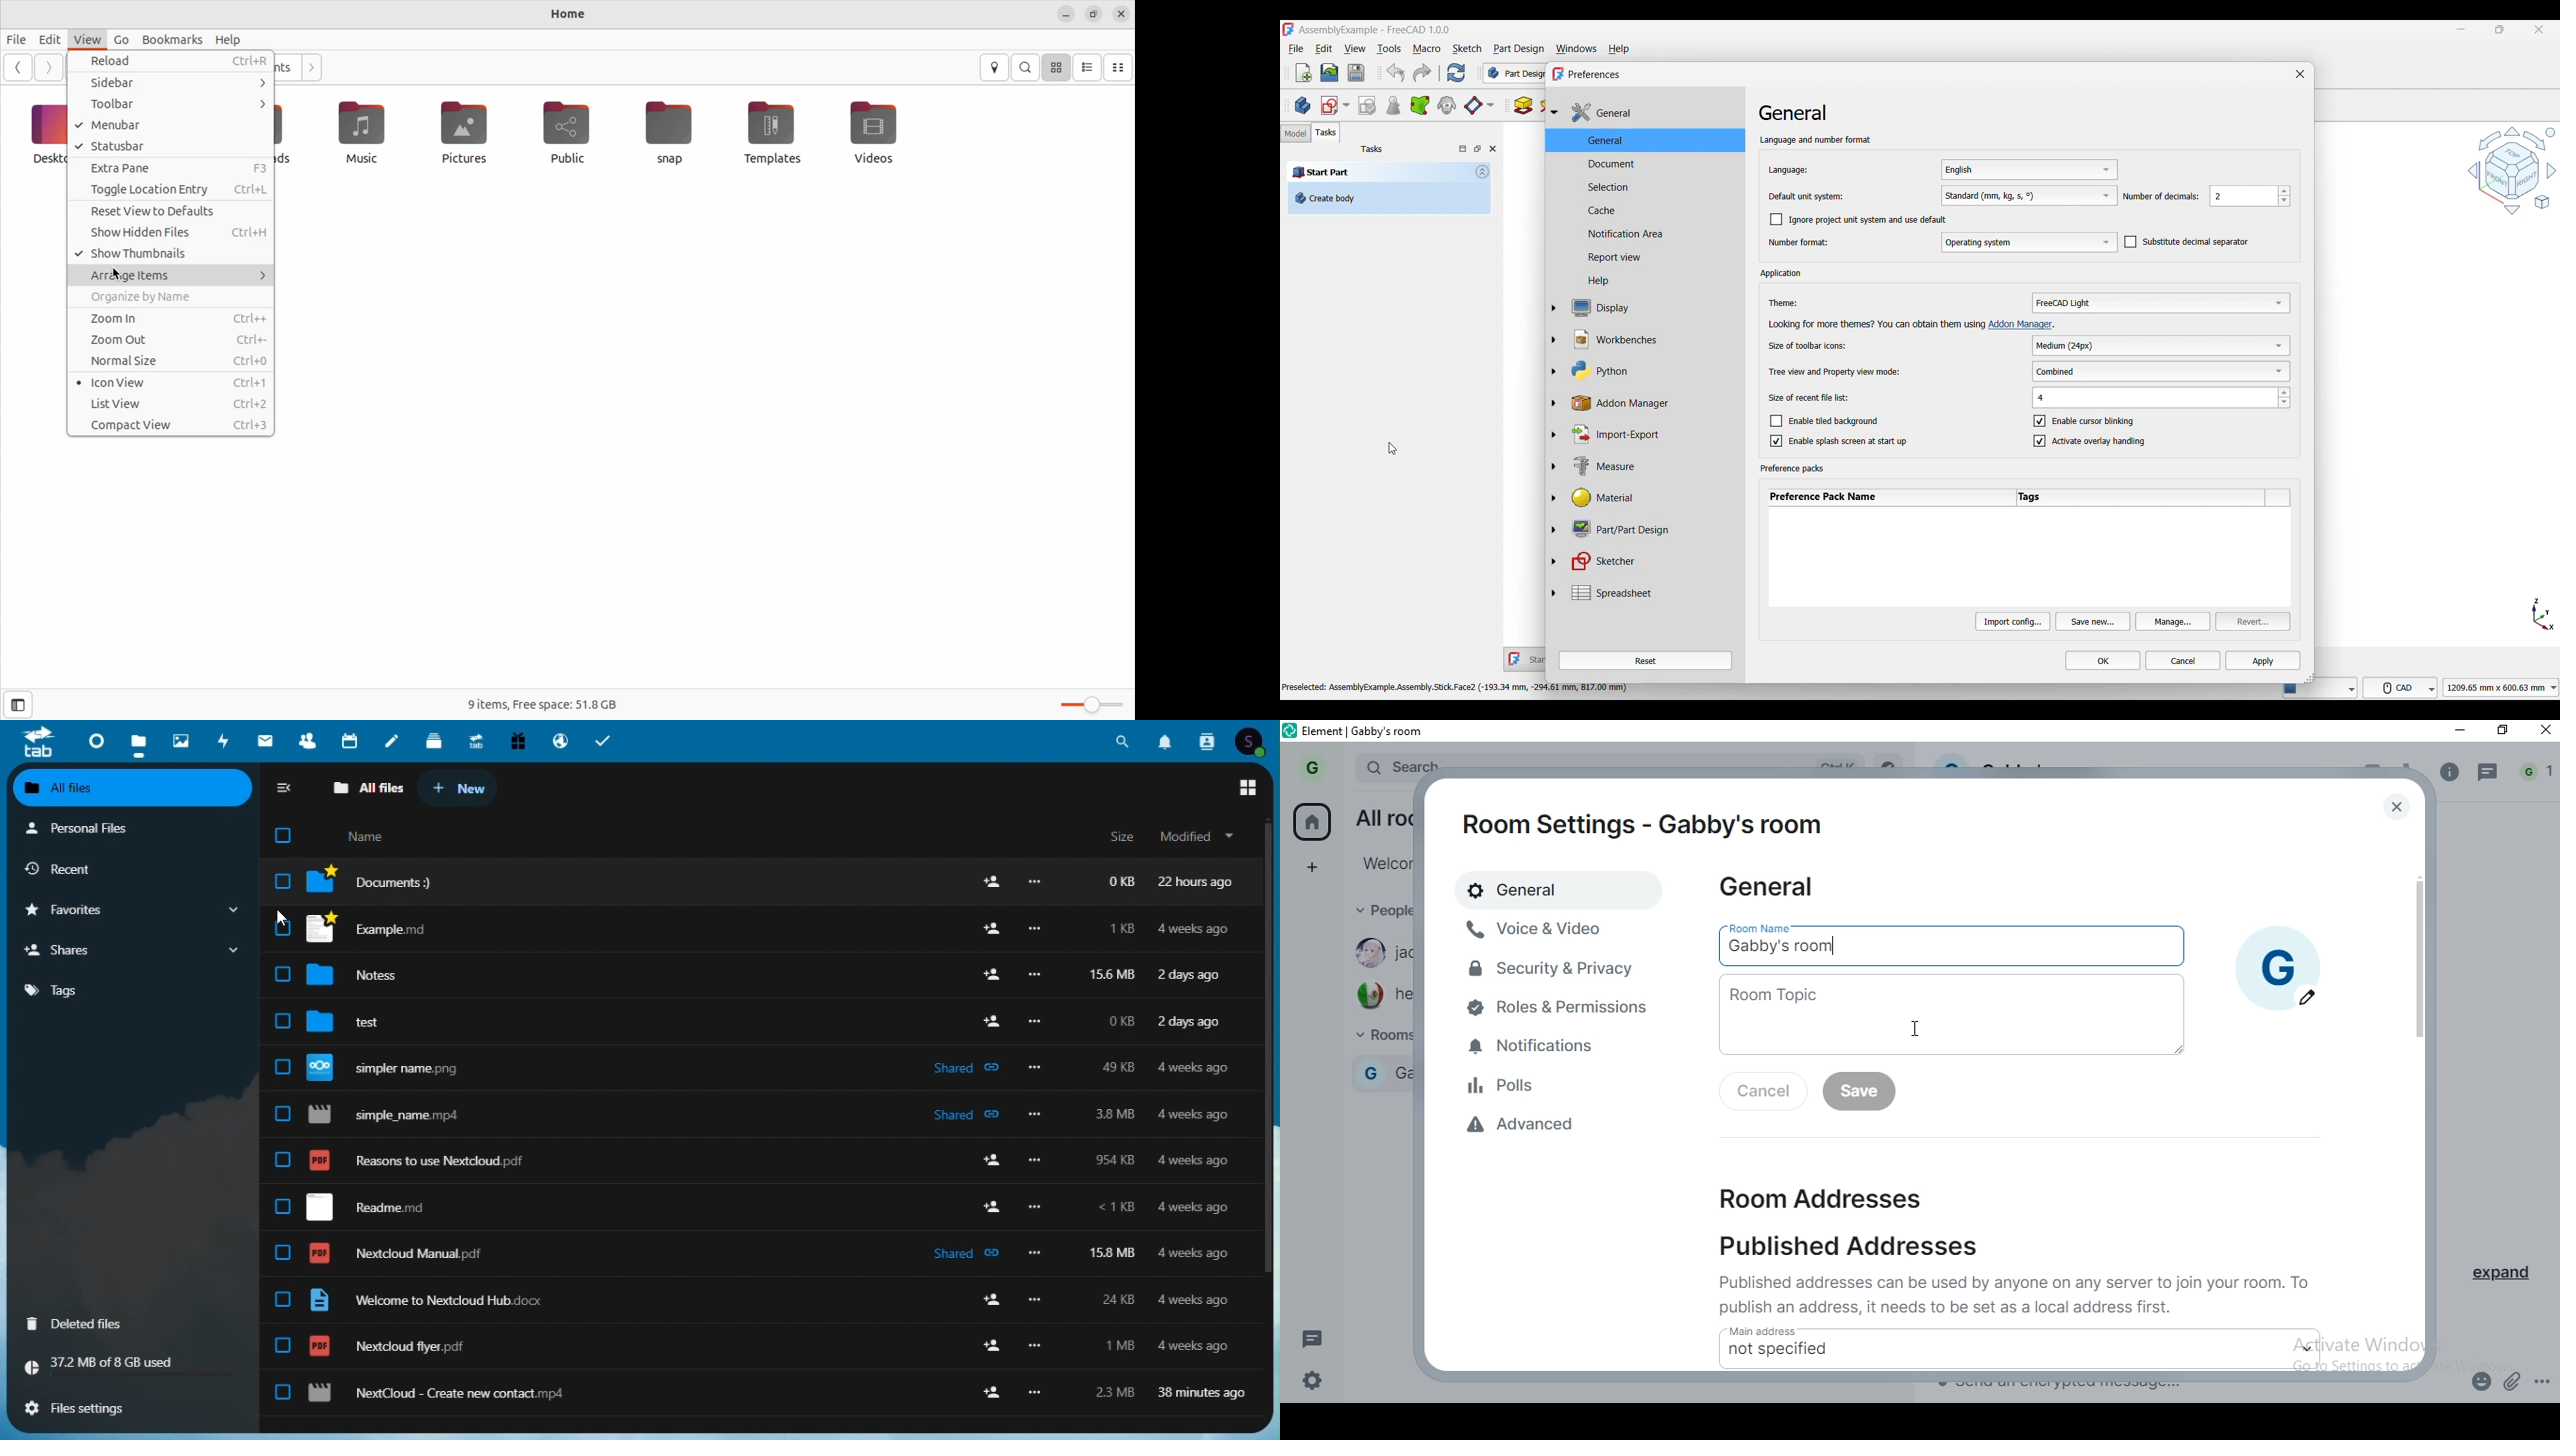  What do you see at coordinates (1423, 73) in the screenshot?
I see `Redo` at bounding box center [1423, 73].